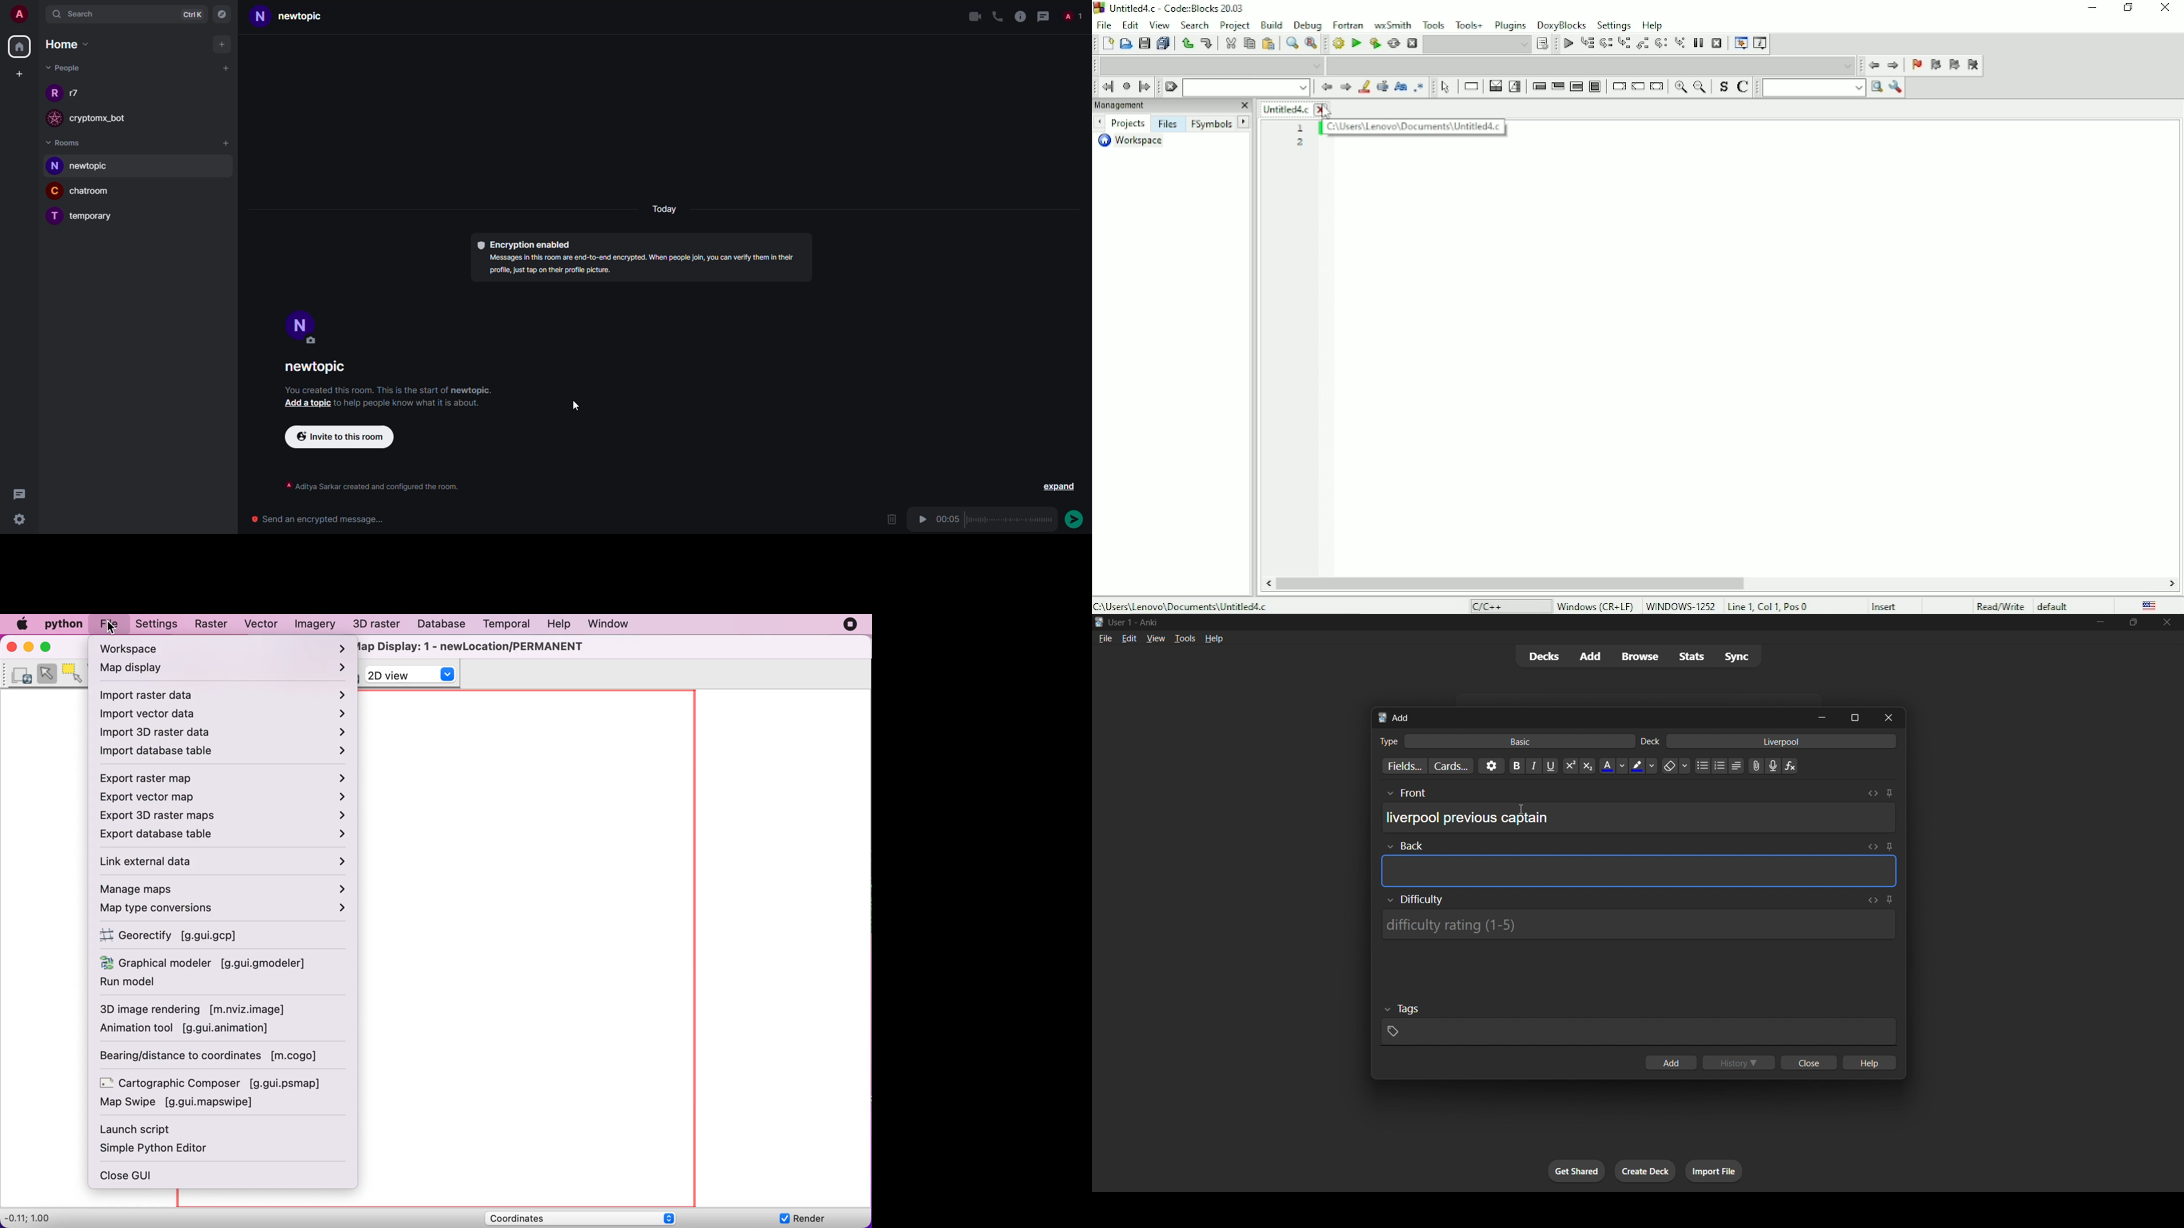 This screenshot has width=2184, height=1232. I want to click on multilevel list, so click(1737, 767).